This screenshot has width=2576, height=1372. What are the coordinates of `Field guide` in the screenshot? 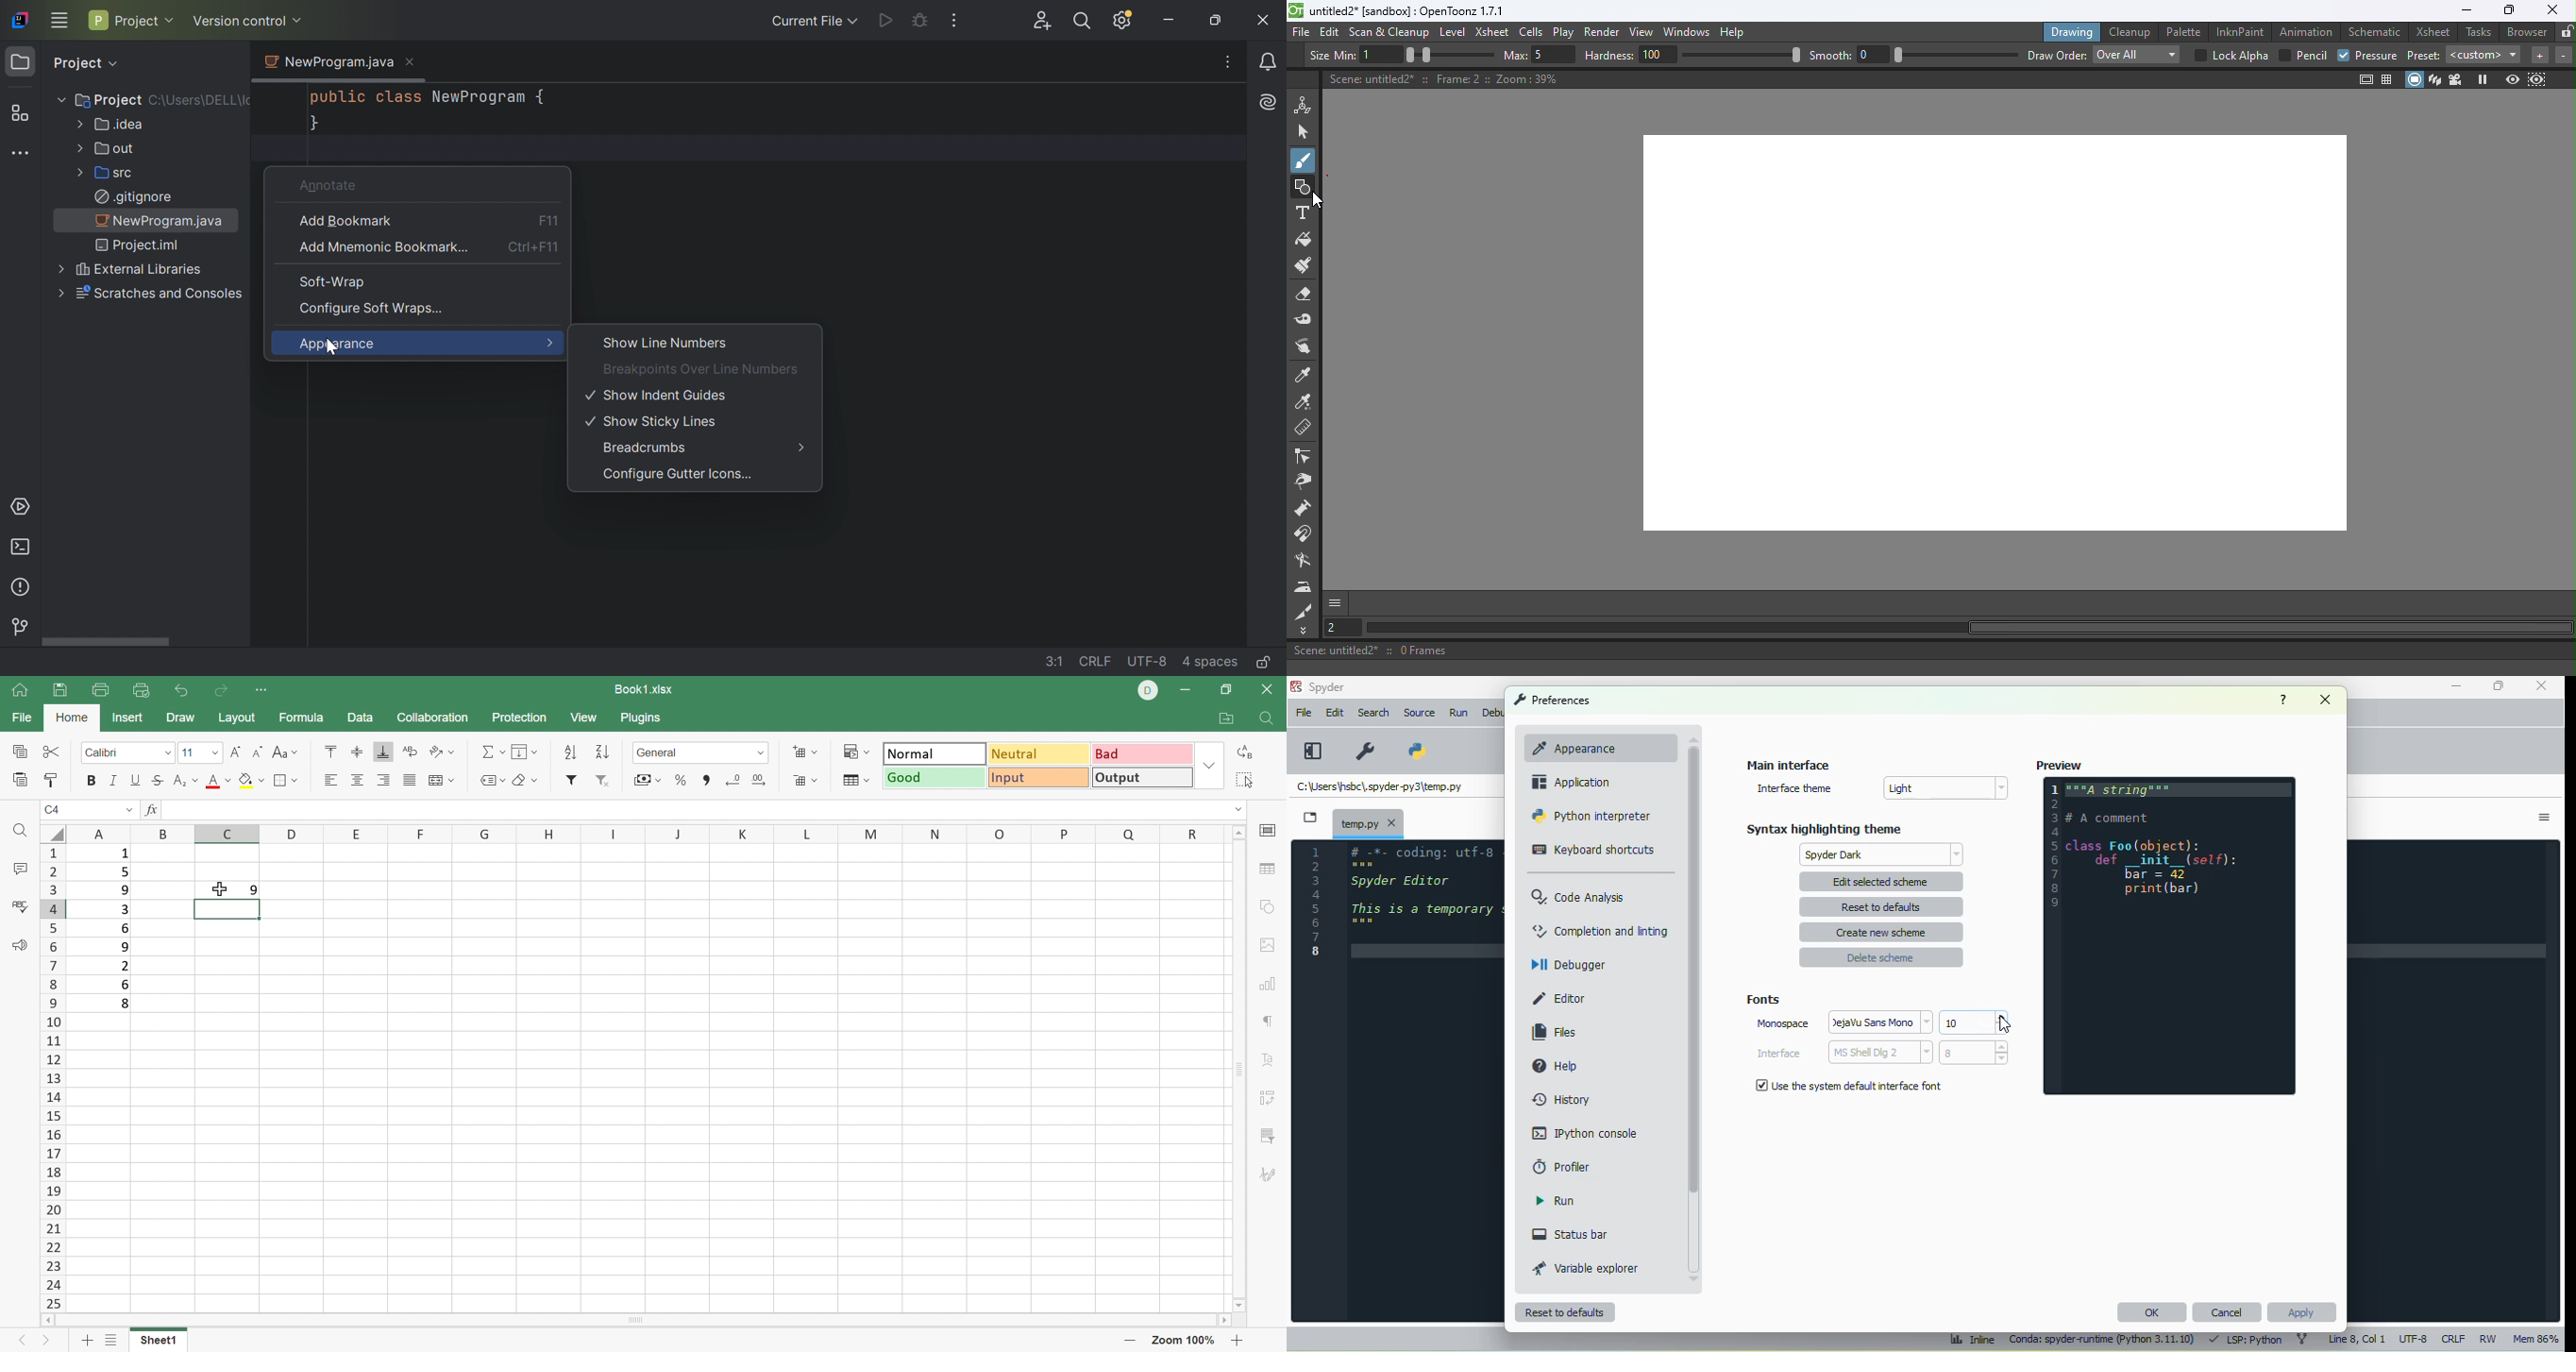 It's located at (2390, 78).